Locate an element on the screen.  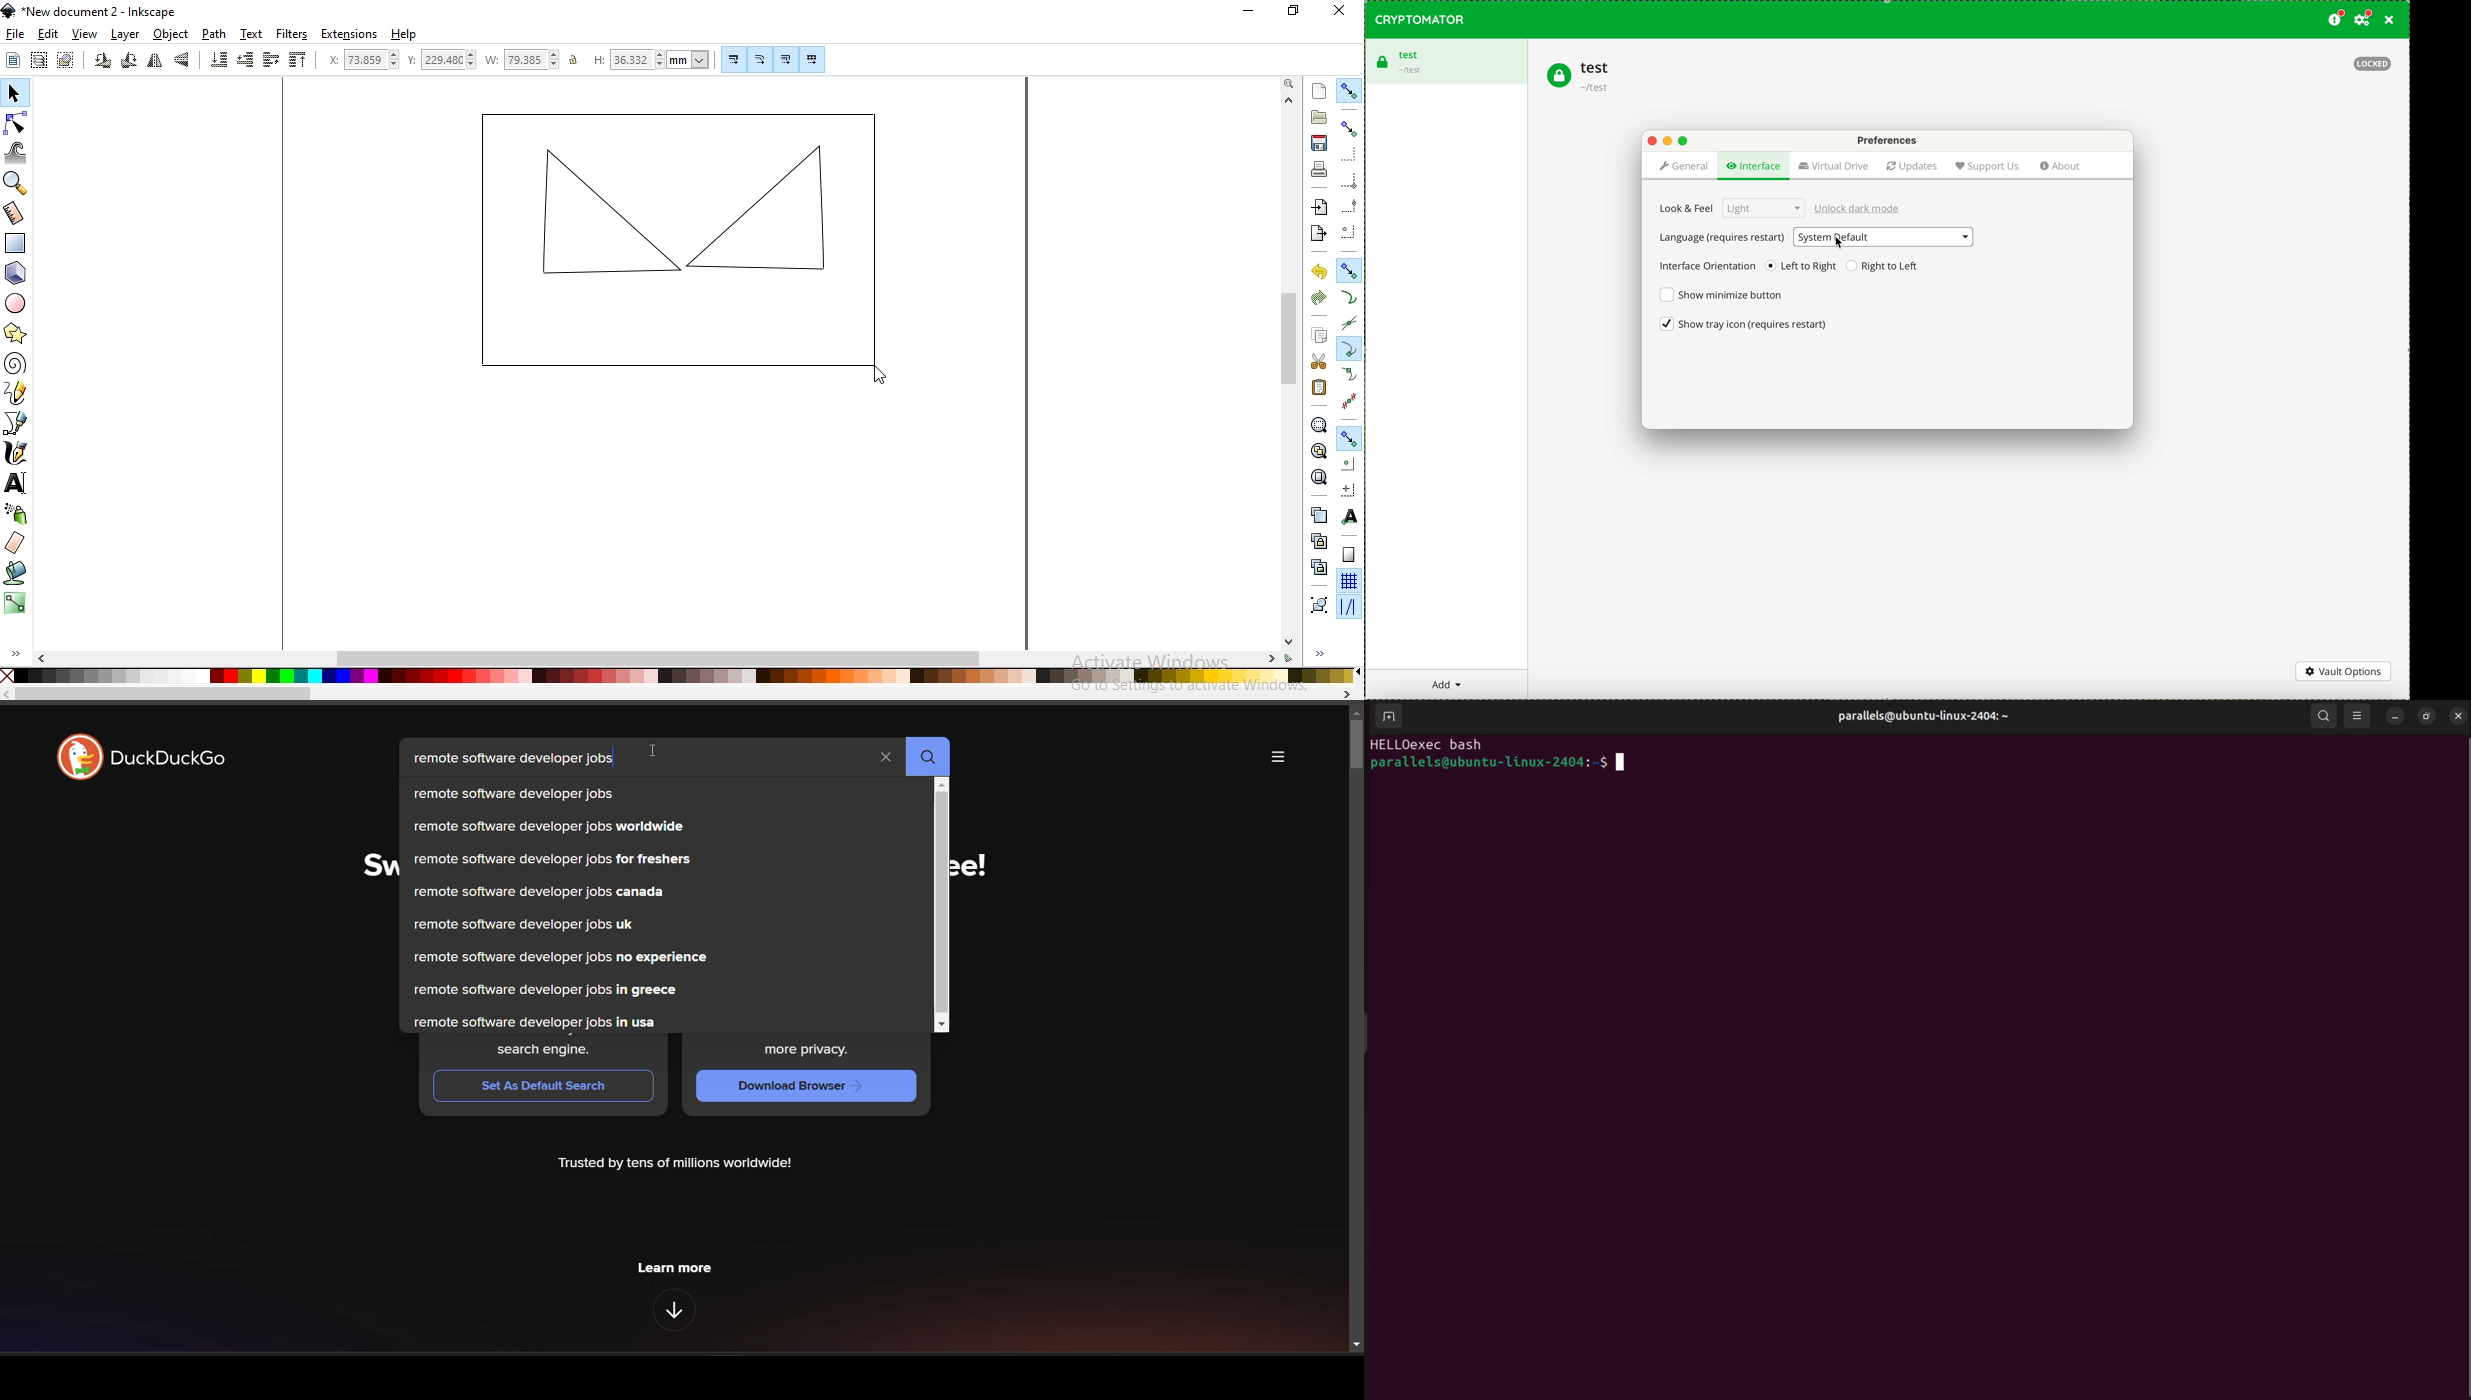
raise selection one step is located at coordinates (271, 60).